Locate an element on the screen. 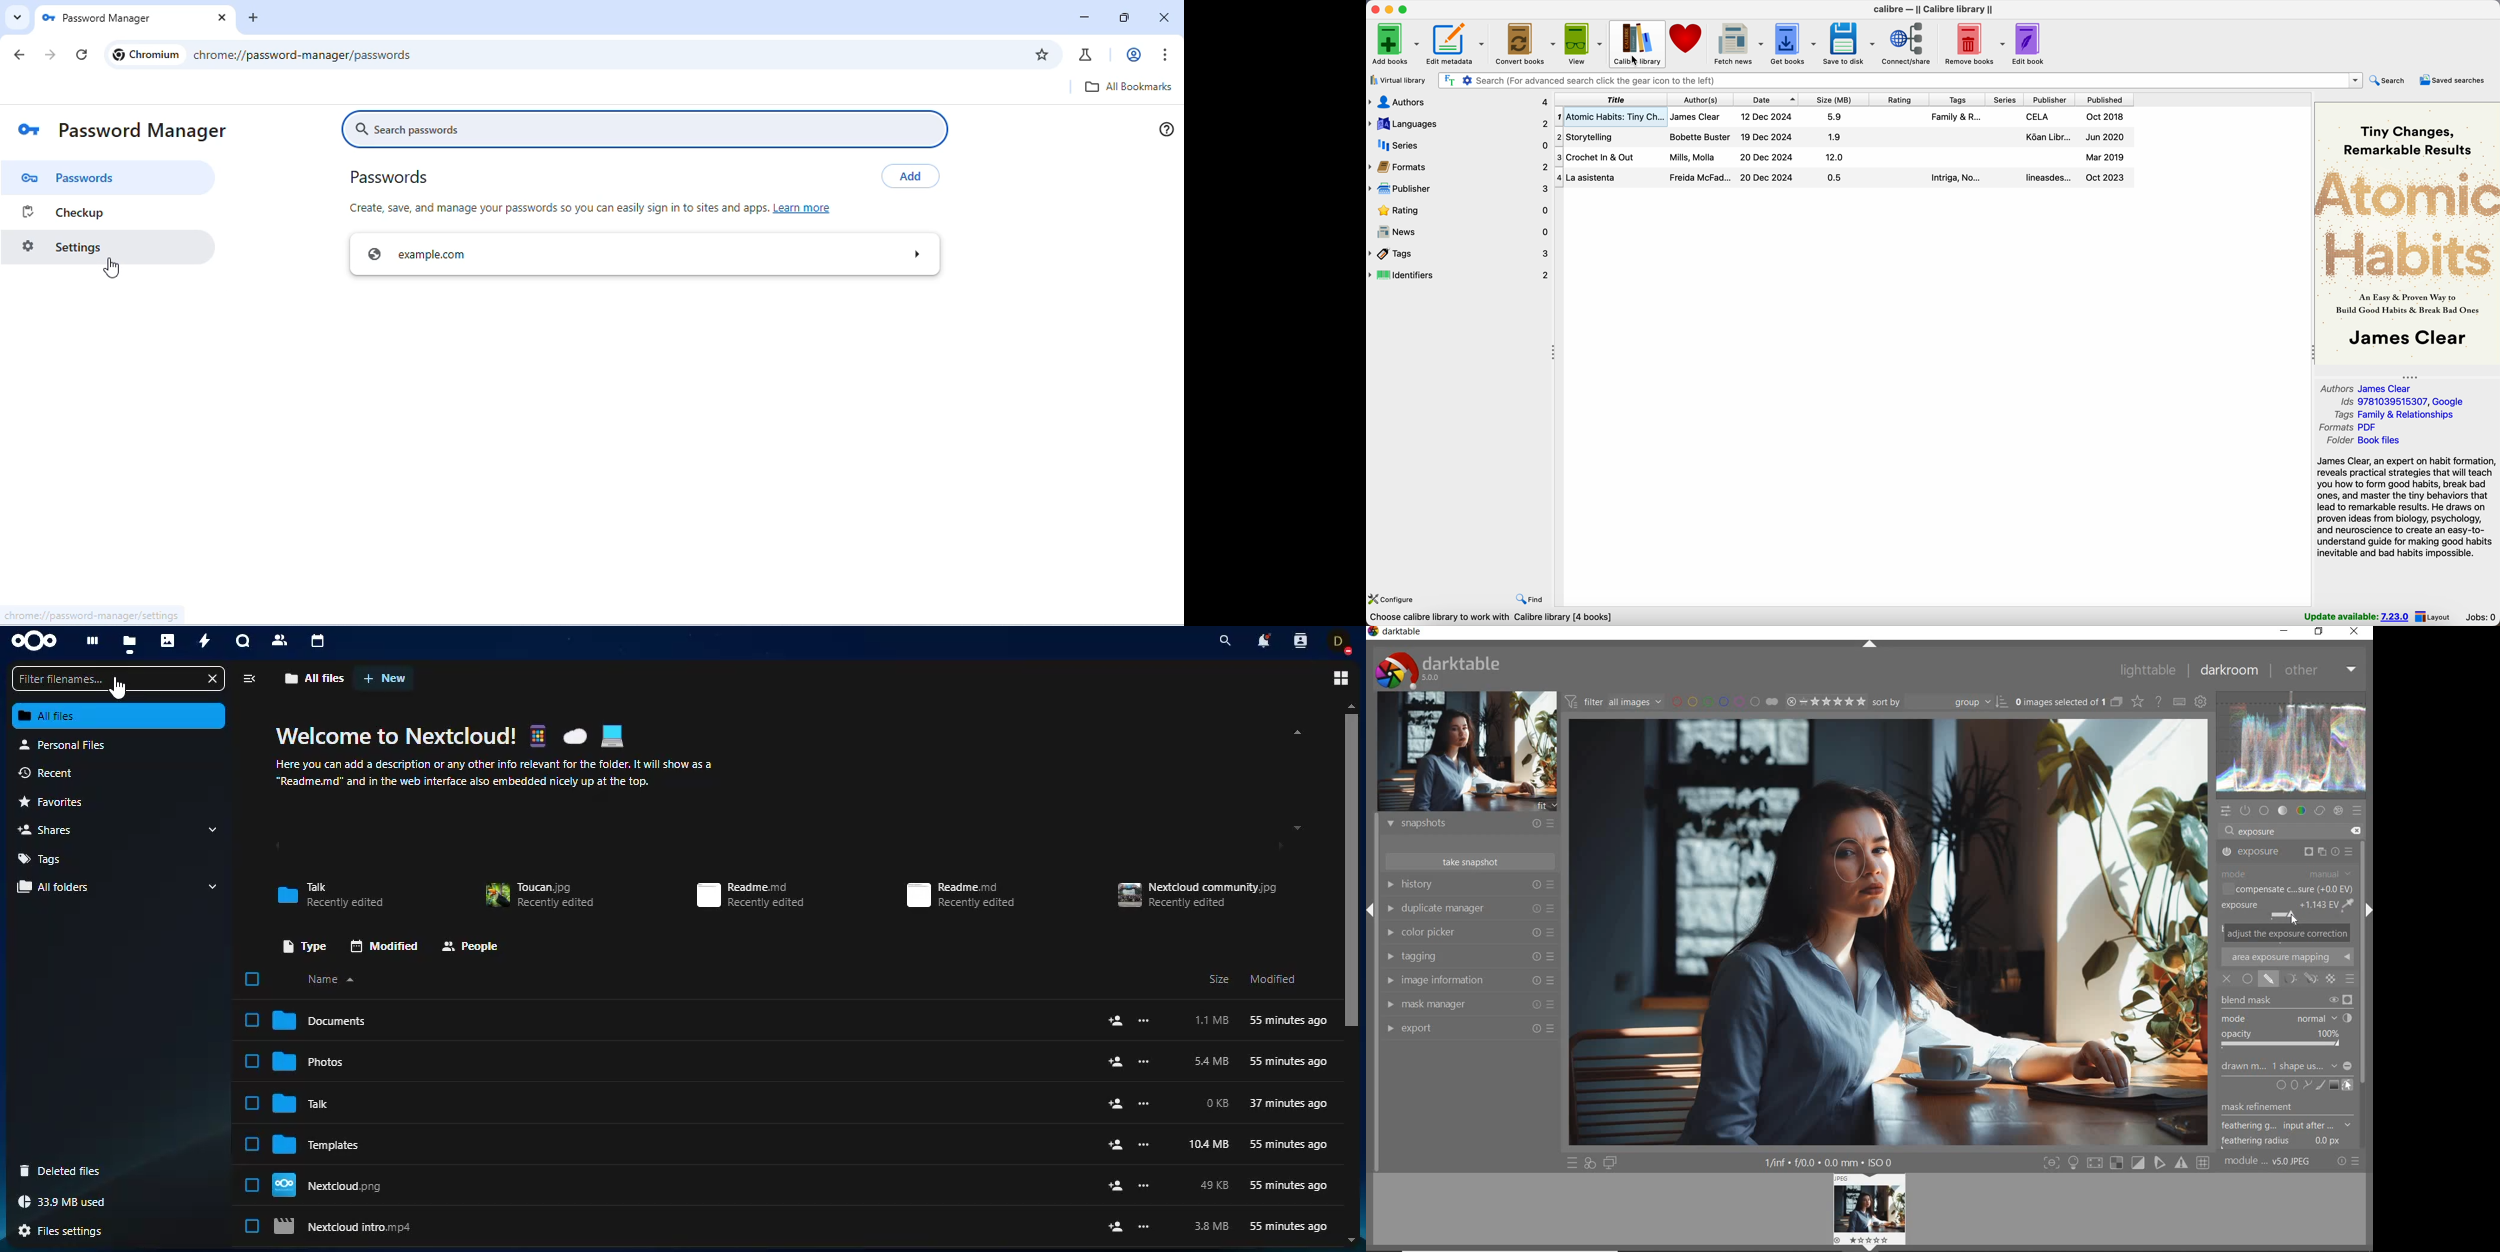  view is located at coordinates (1584, 44).